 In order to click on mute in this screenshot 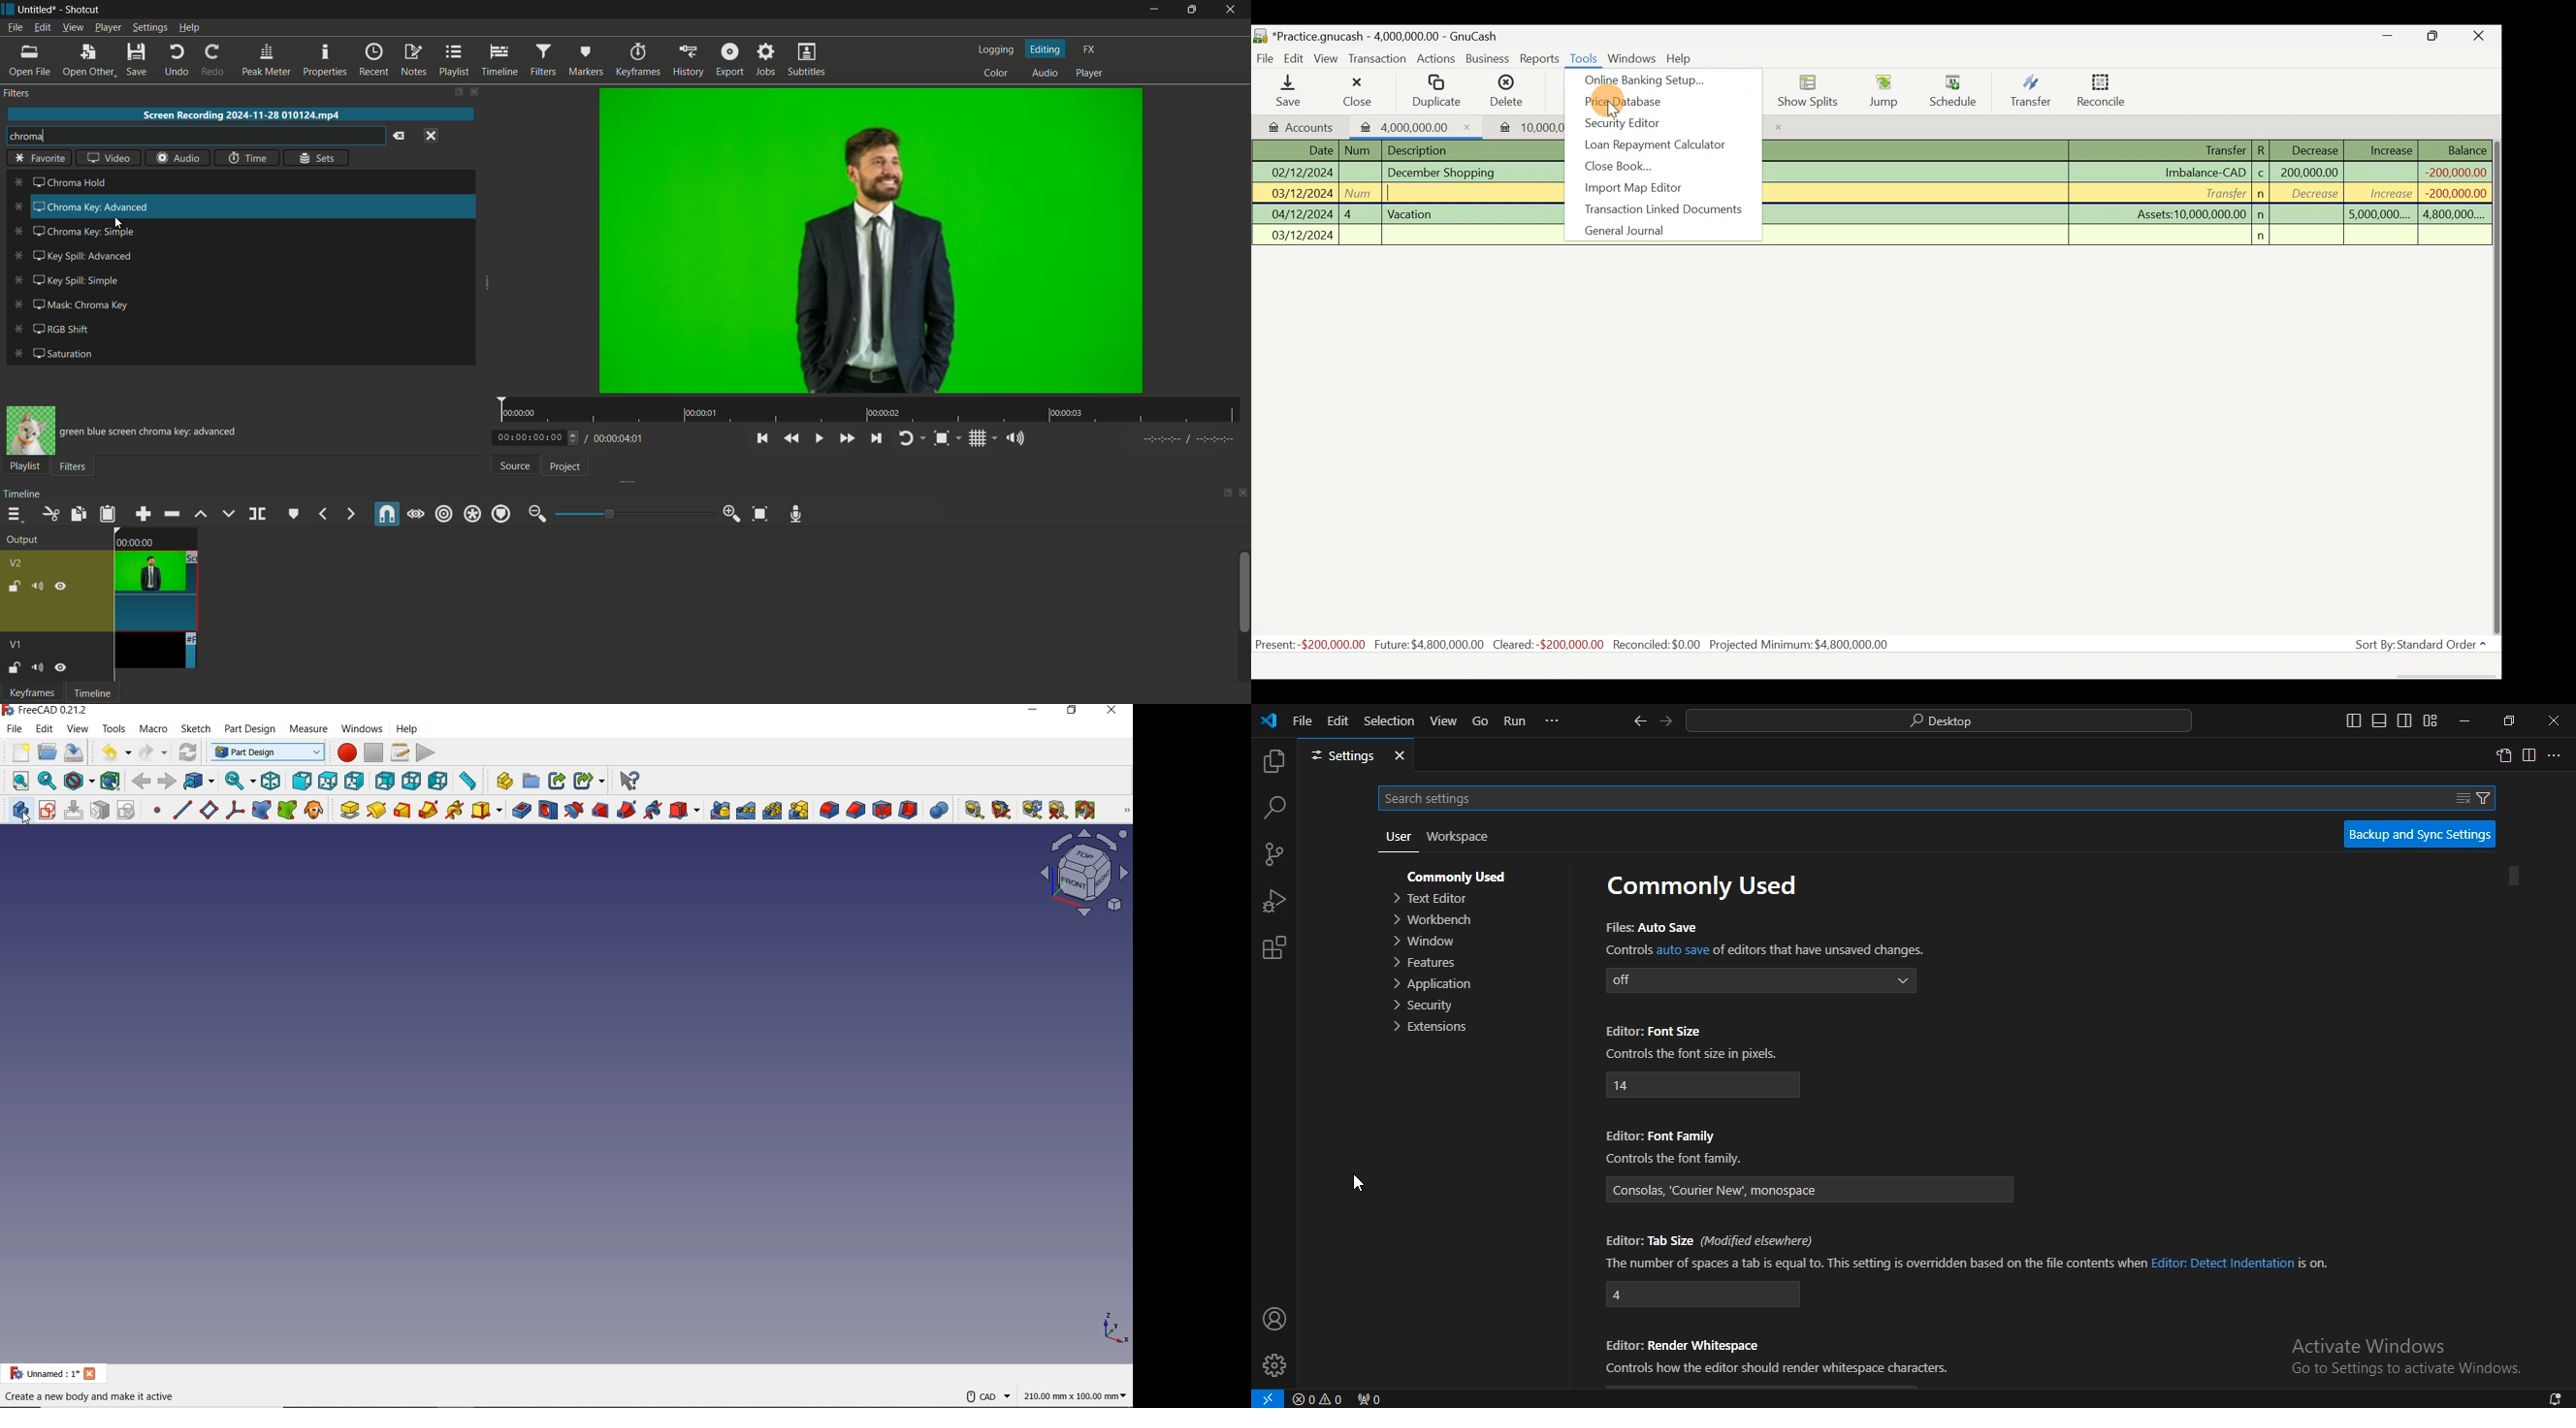, I will do `click(37, 667)`.